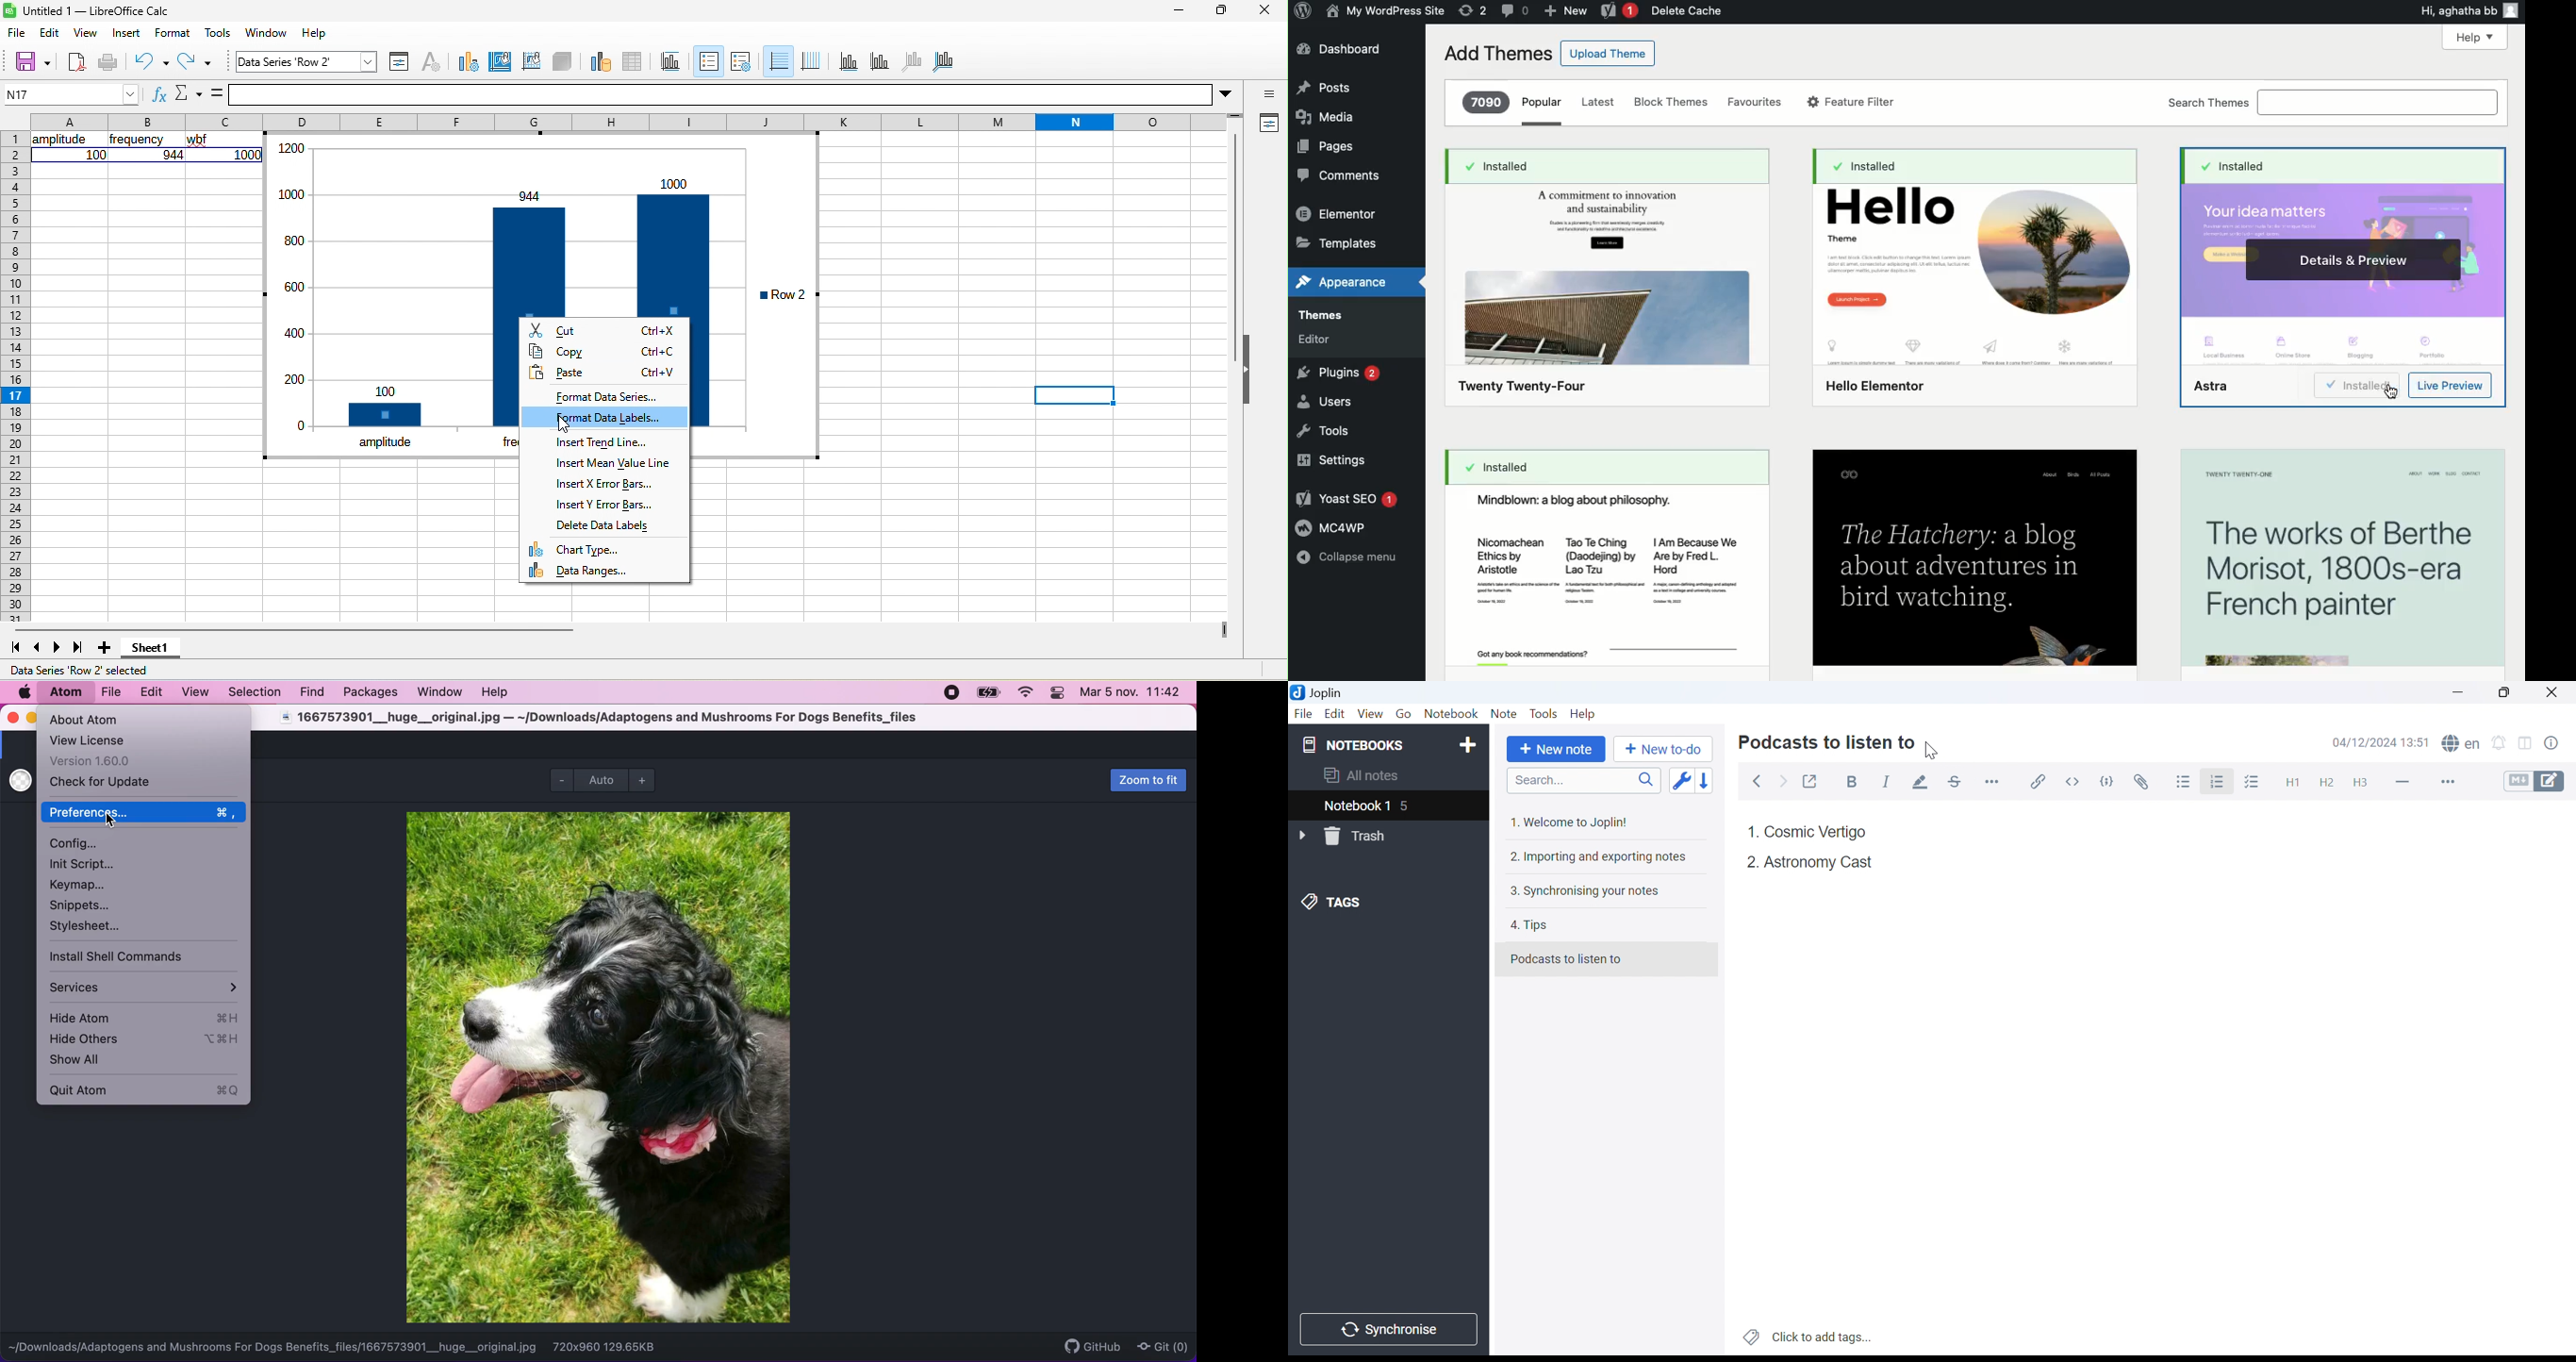 Image resolution: width=2576 pixels, height=1372 pixels. What do you see at coordinates (1829, 744) in the screenshot?
I see `Podcasts to listen to` at bounding box center [1829, 744].